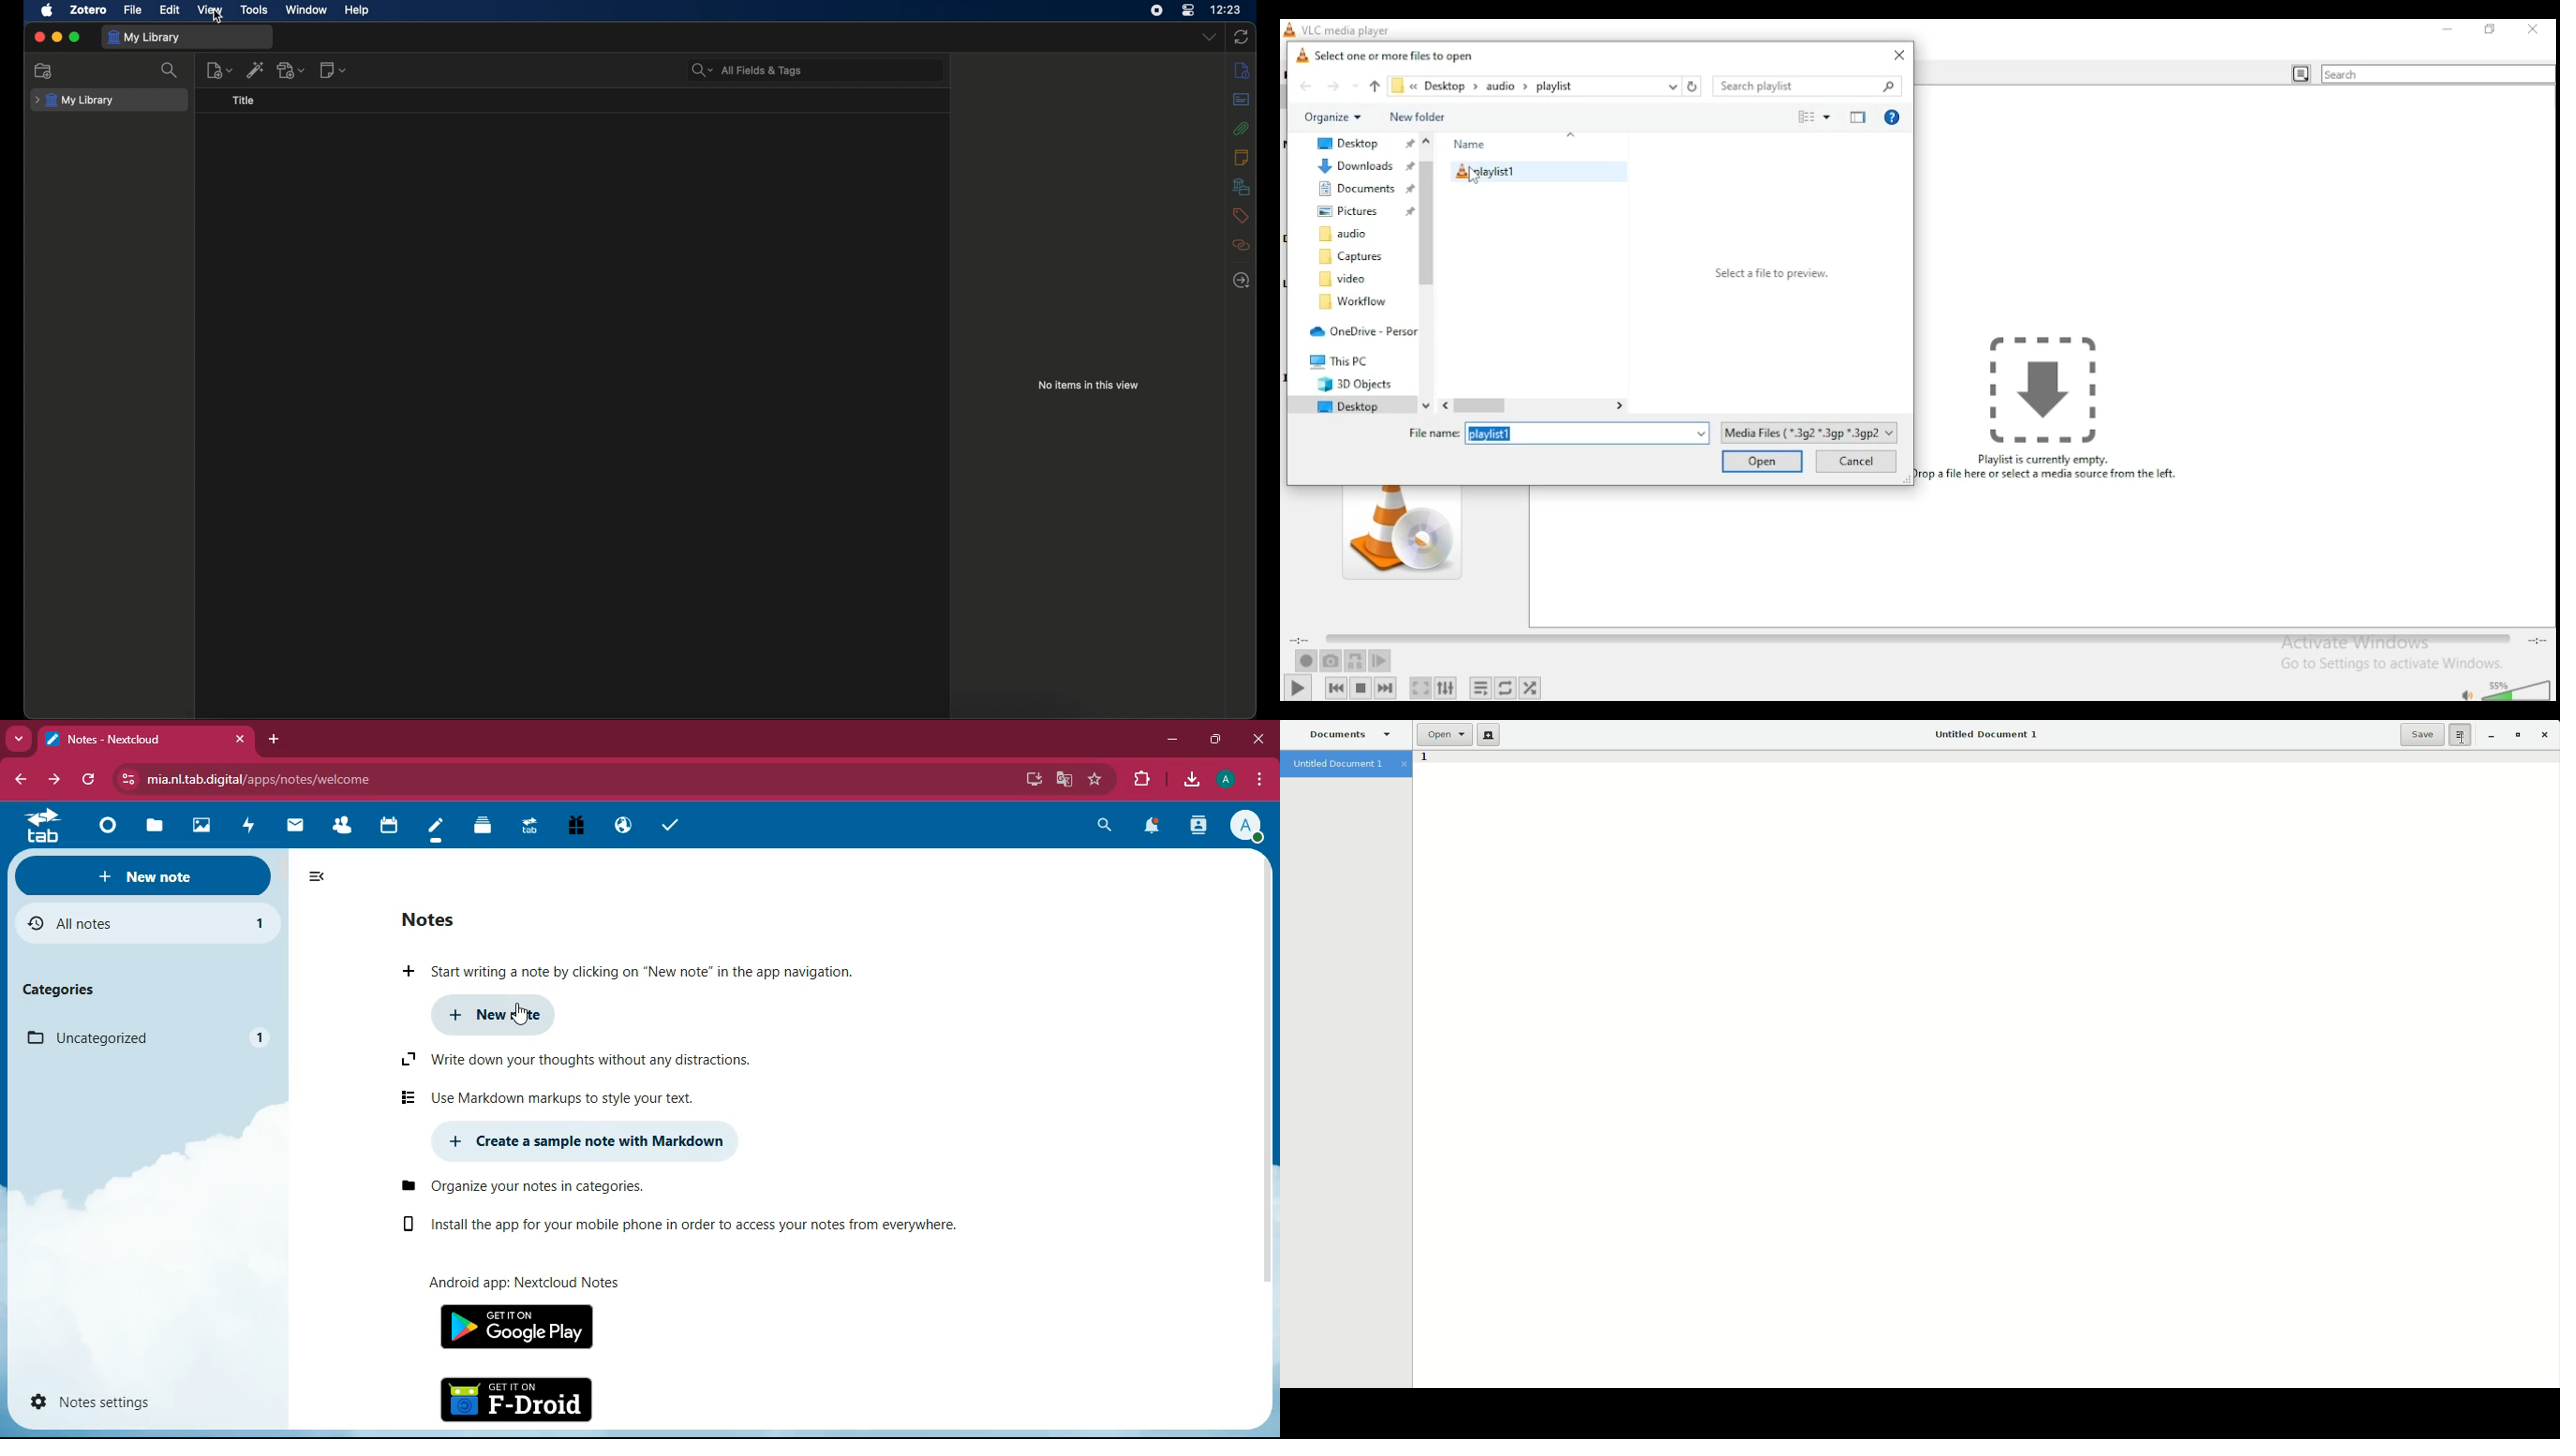  I want to click on window, so click(307, 10).